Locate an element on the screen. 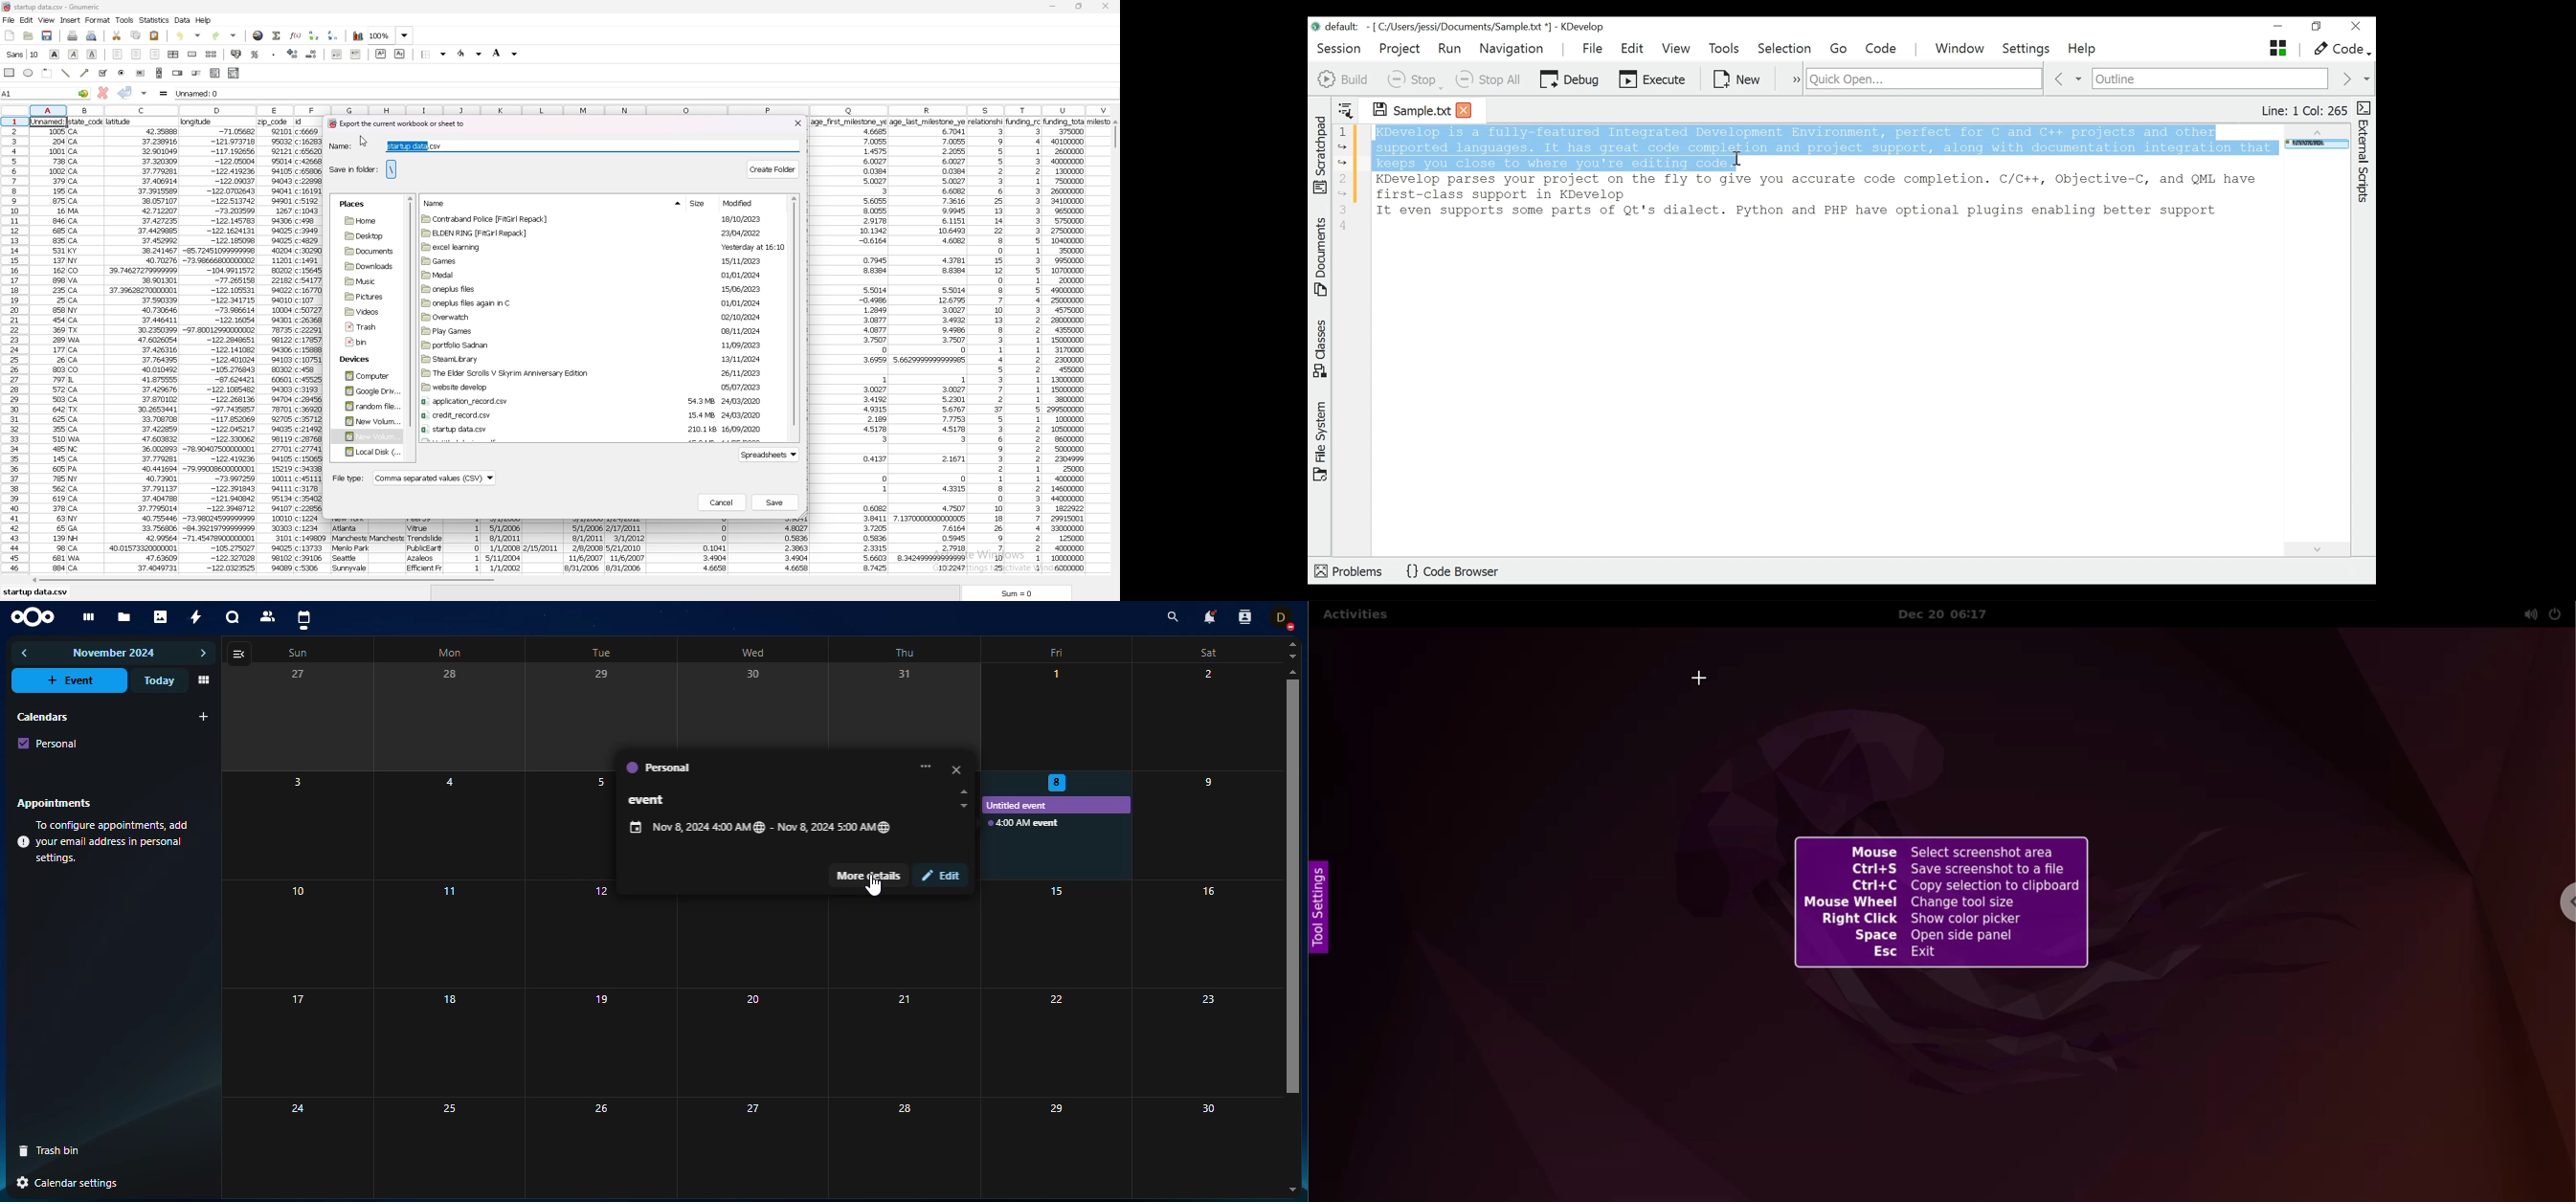 The width and height of the screenshot is (2576, 1204). daat is located at coordinates (850, 346).